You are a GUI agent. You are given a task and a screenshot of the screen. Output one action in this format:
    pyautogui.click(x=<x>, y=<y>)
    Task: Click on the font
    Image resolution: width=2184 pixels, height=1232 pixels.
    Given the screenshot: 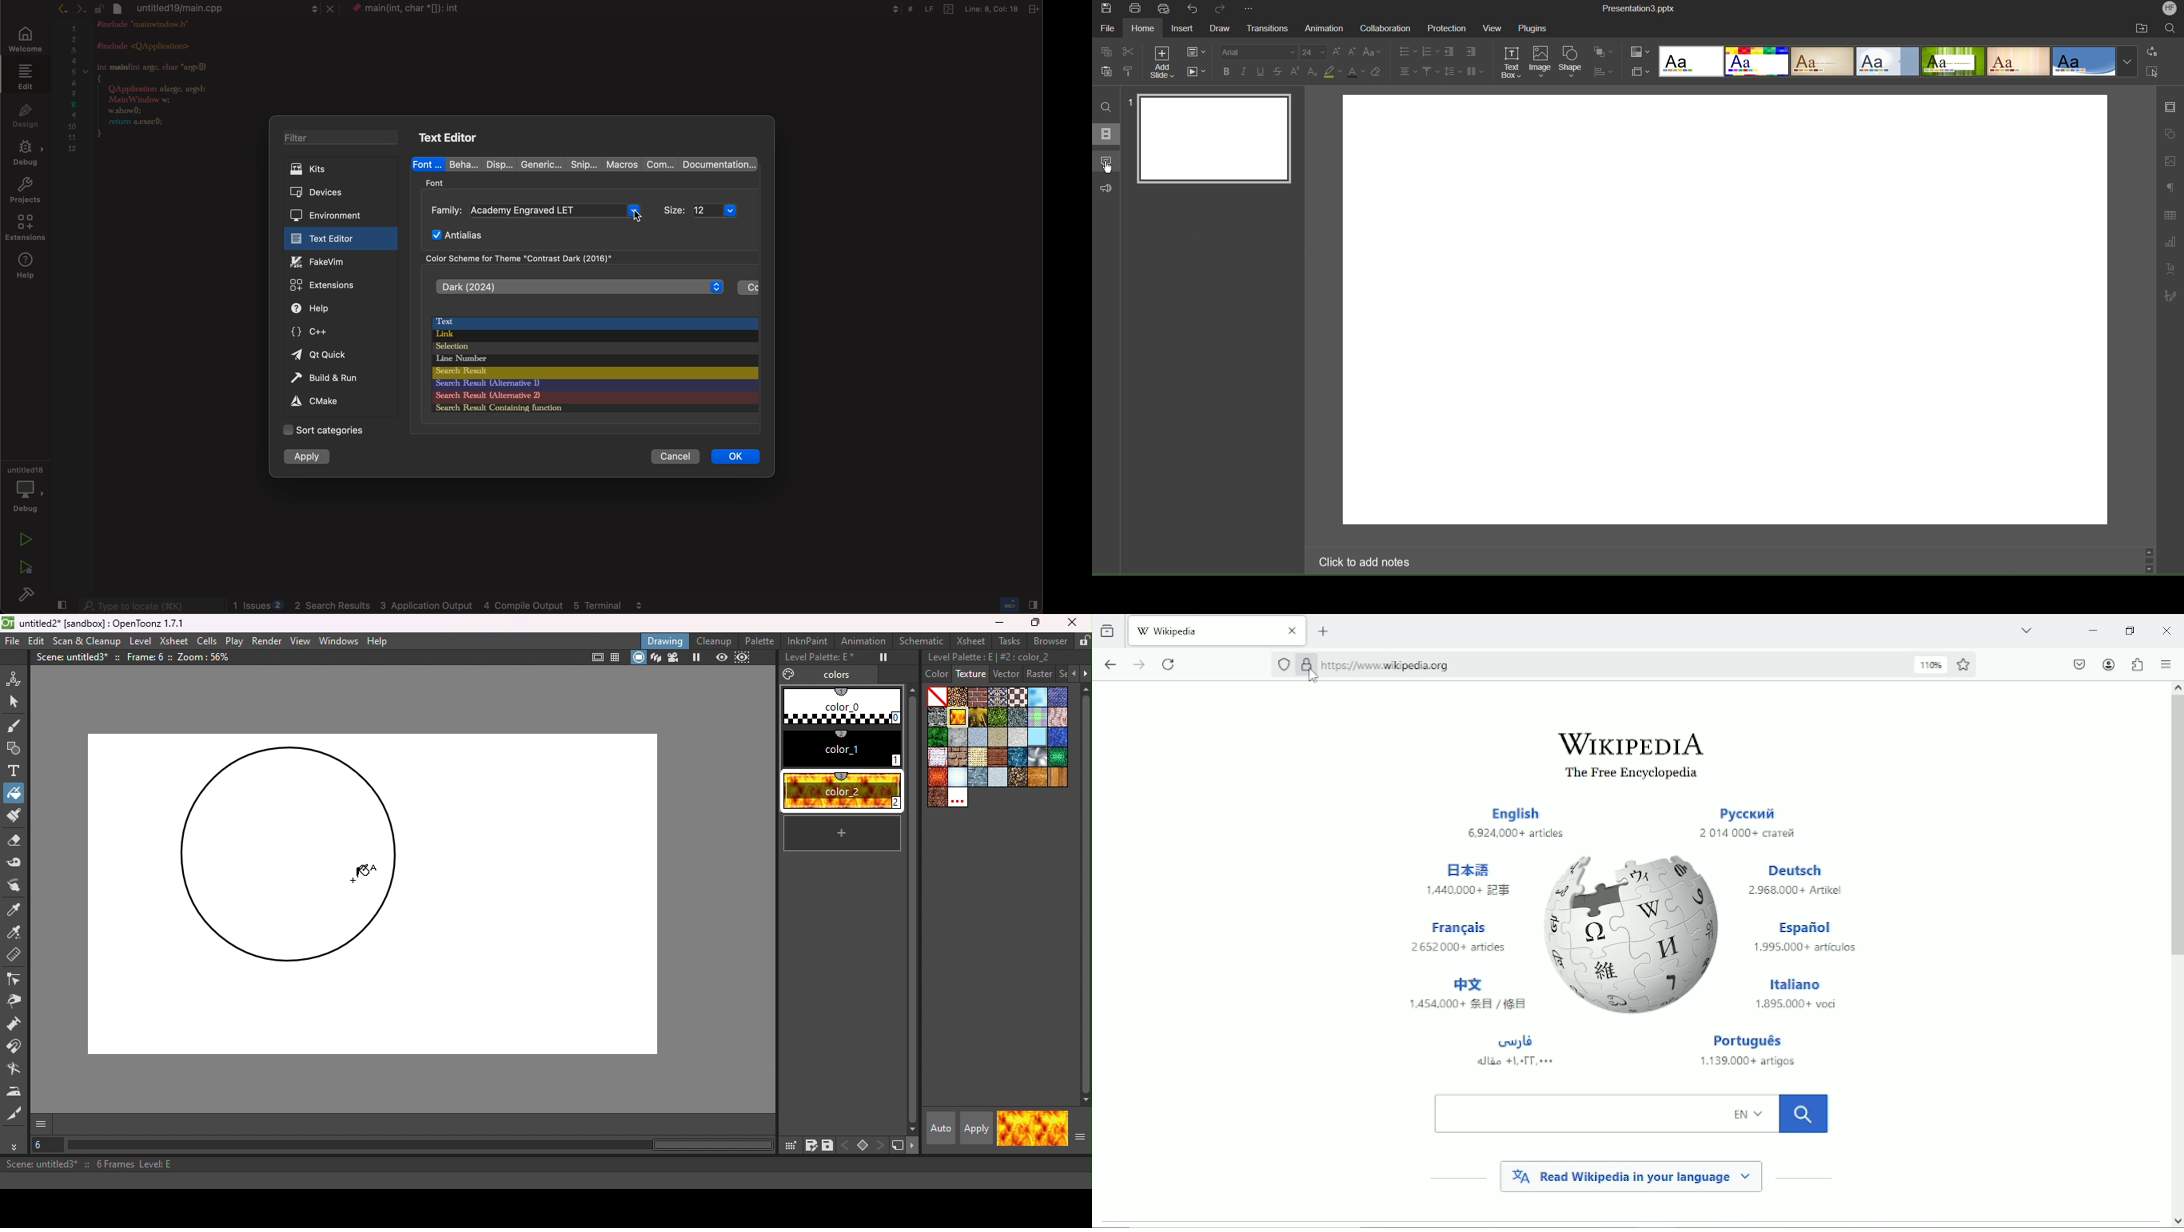 What is the action you would take?
    pyautogui.click(x=437, y=182)
    